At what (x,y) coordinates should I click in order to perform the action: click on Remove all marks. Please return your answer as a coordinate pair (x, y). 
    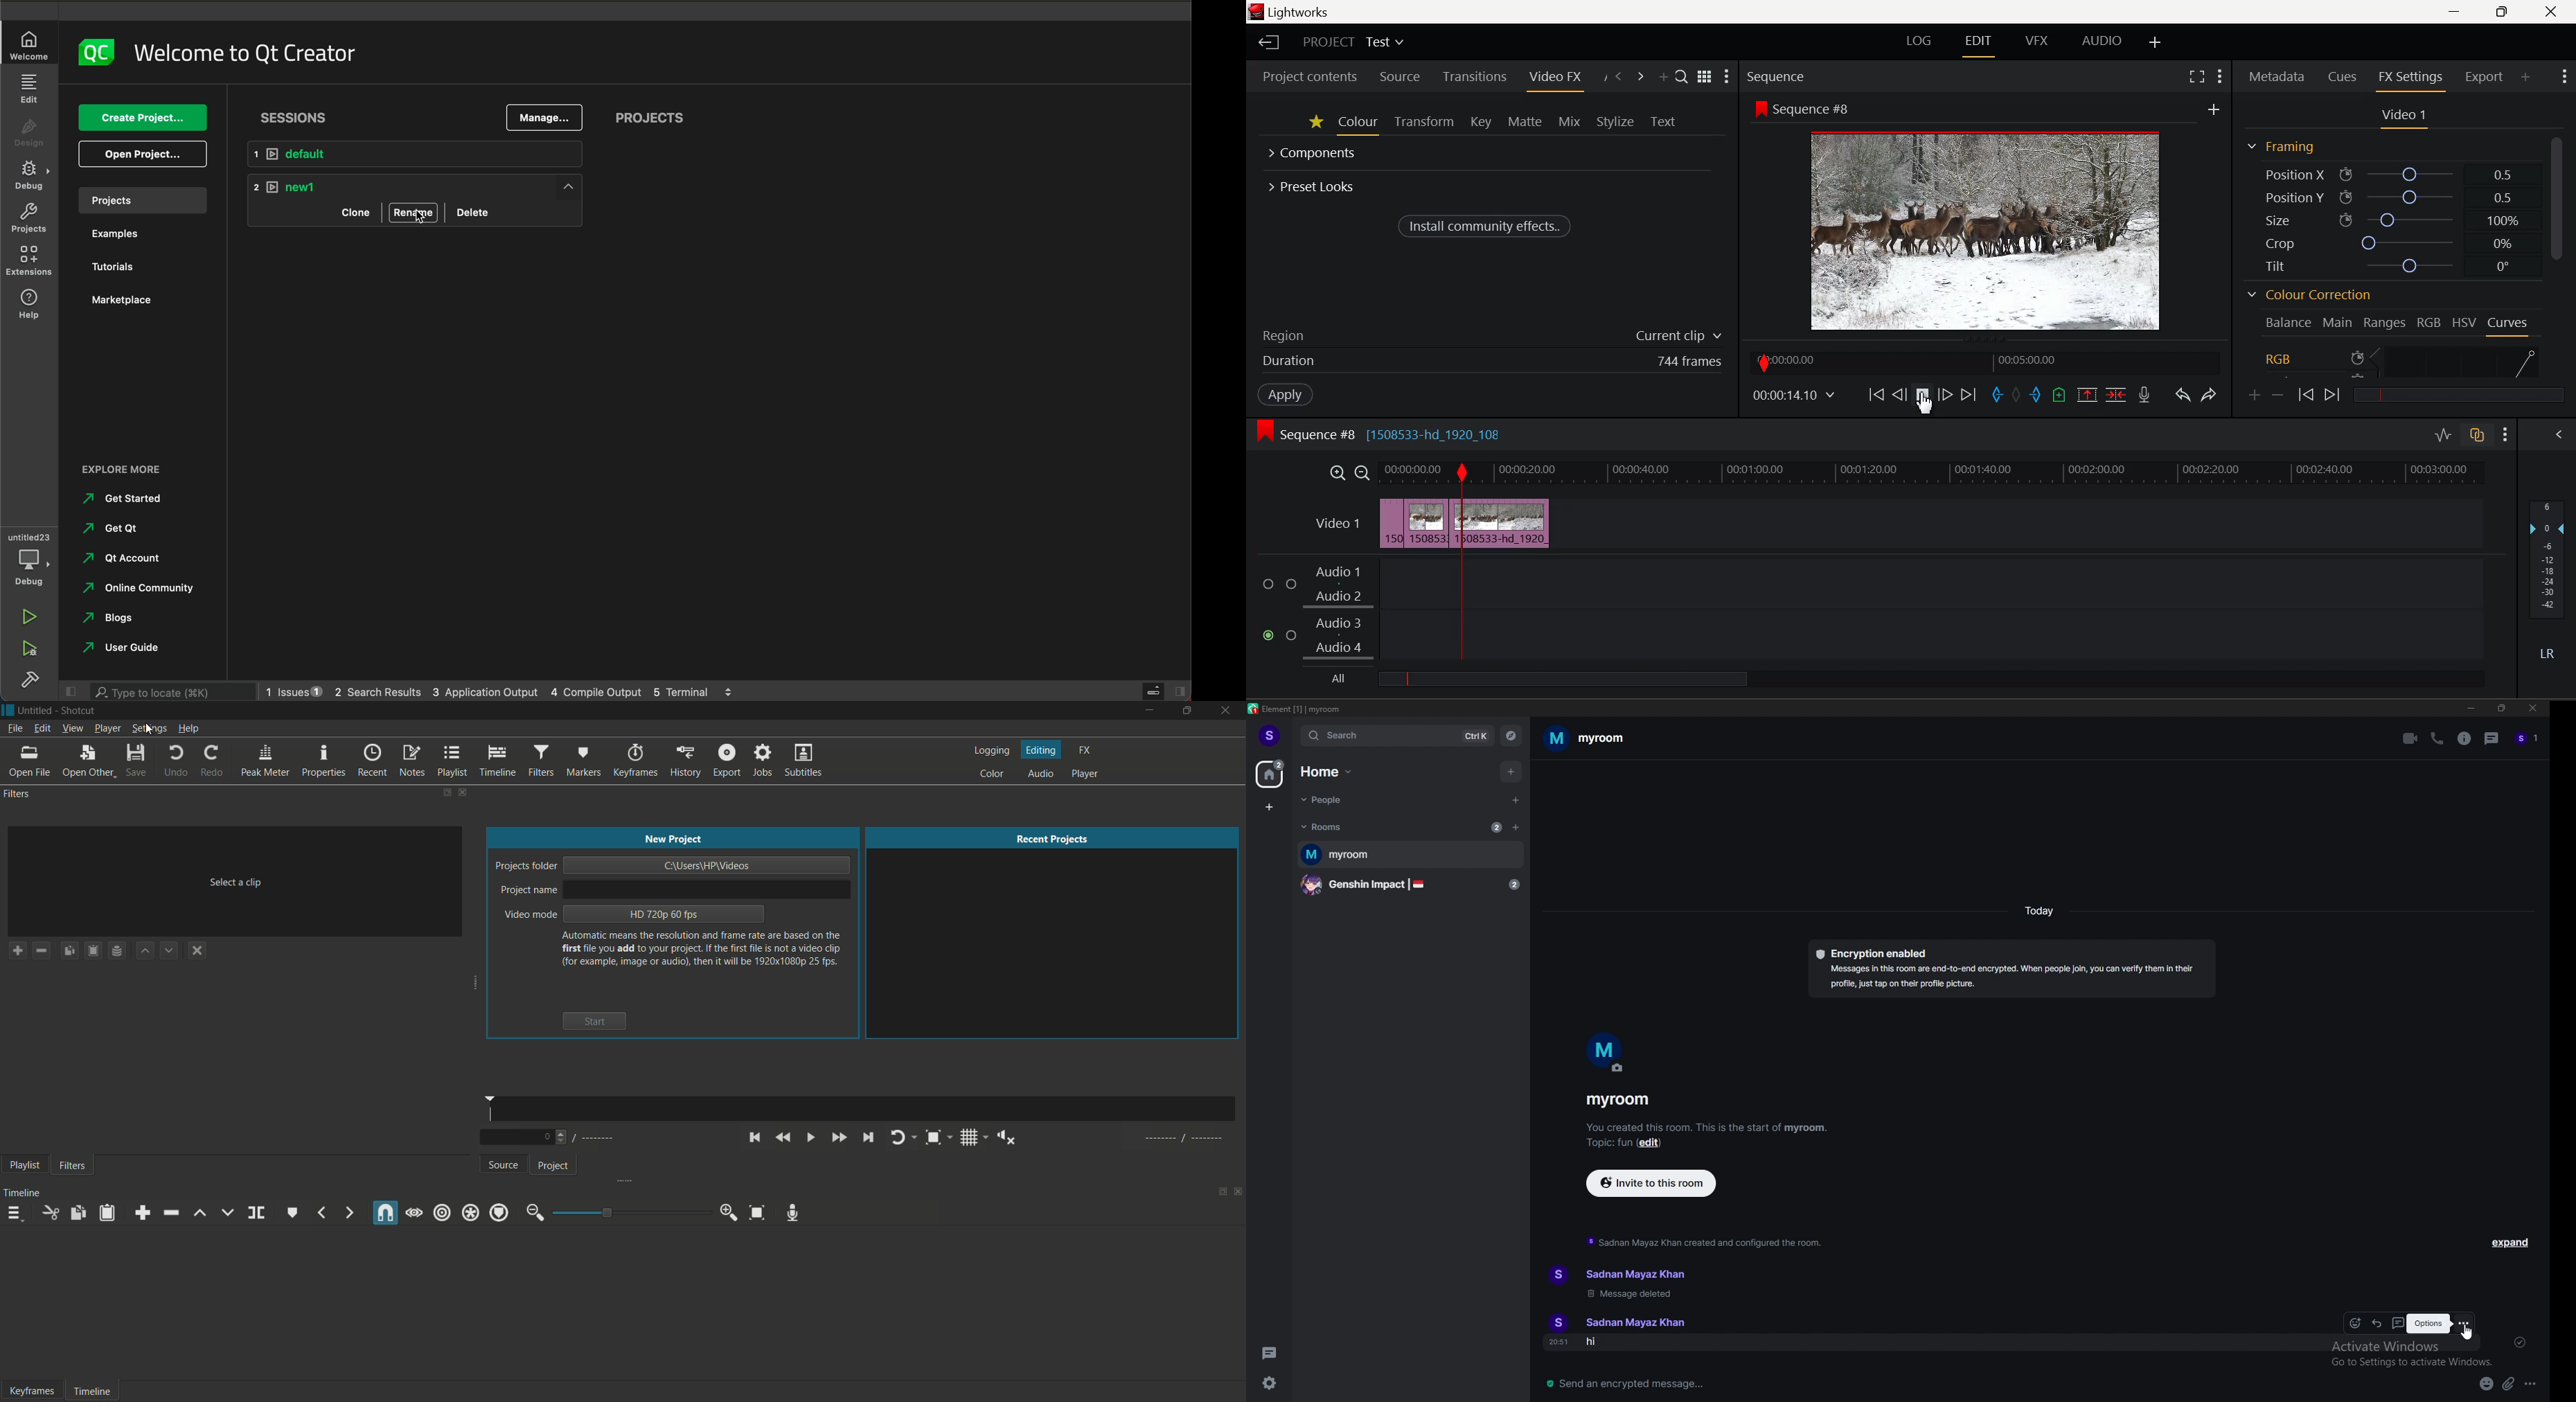
    Looking at the image, I should click on (2018, 396).